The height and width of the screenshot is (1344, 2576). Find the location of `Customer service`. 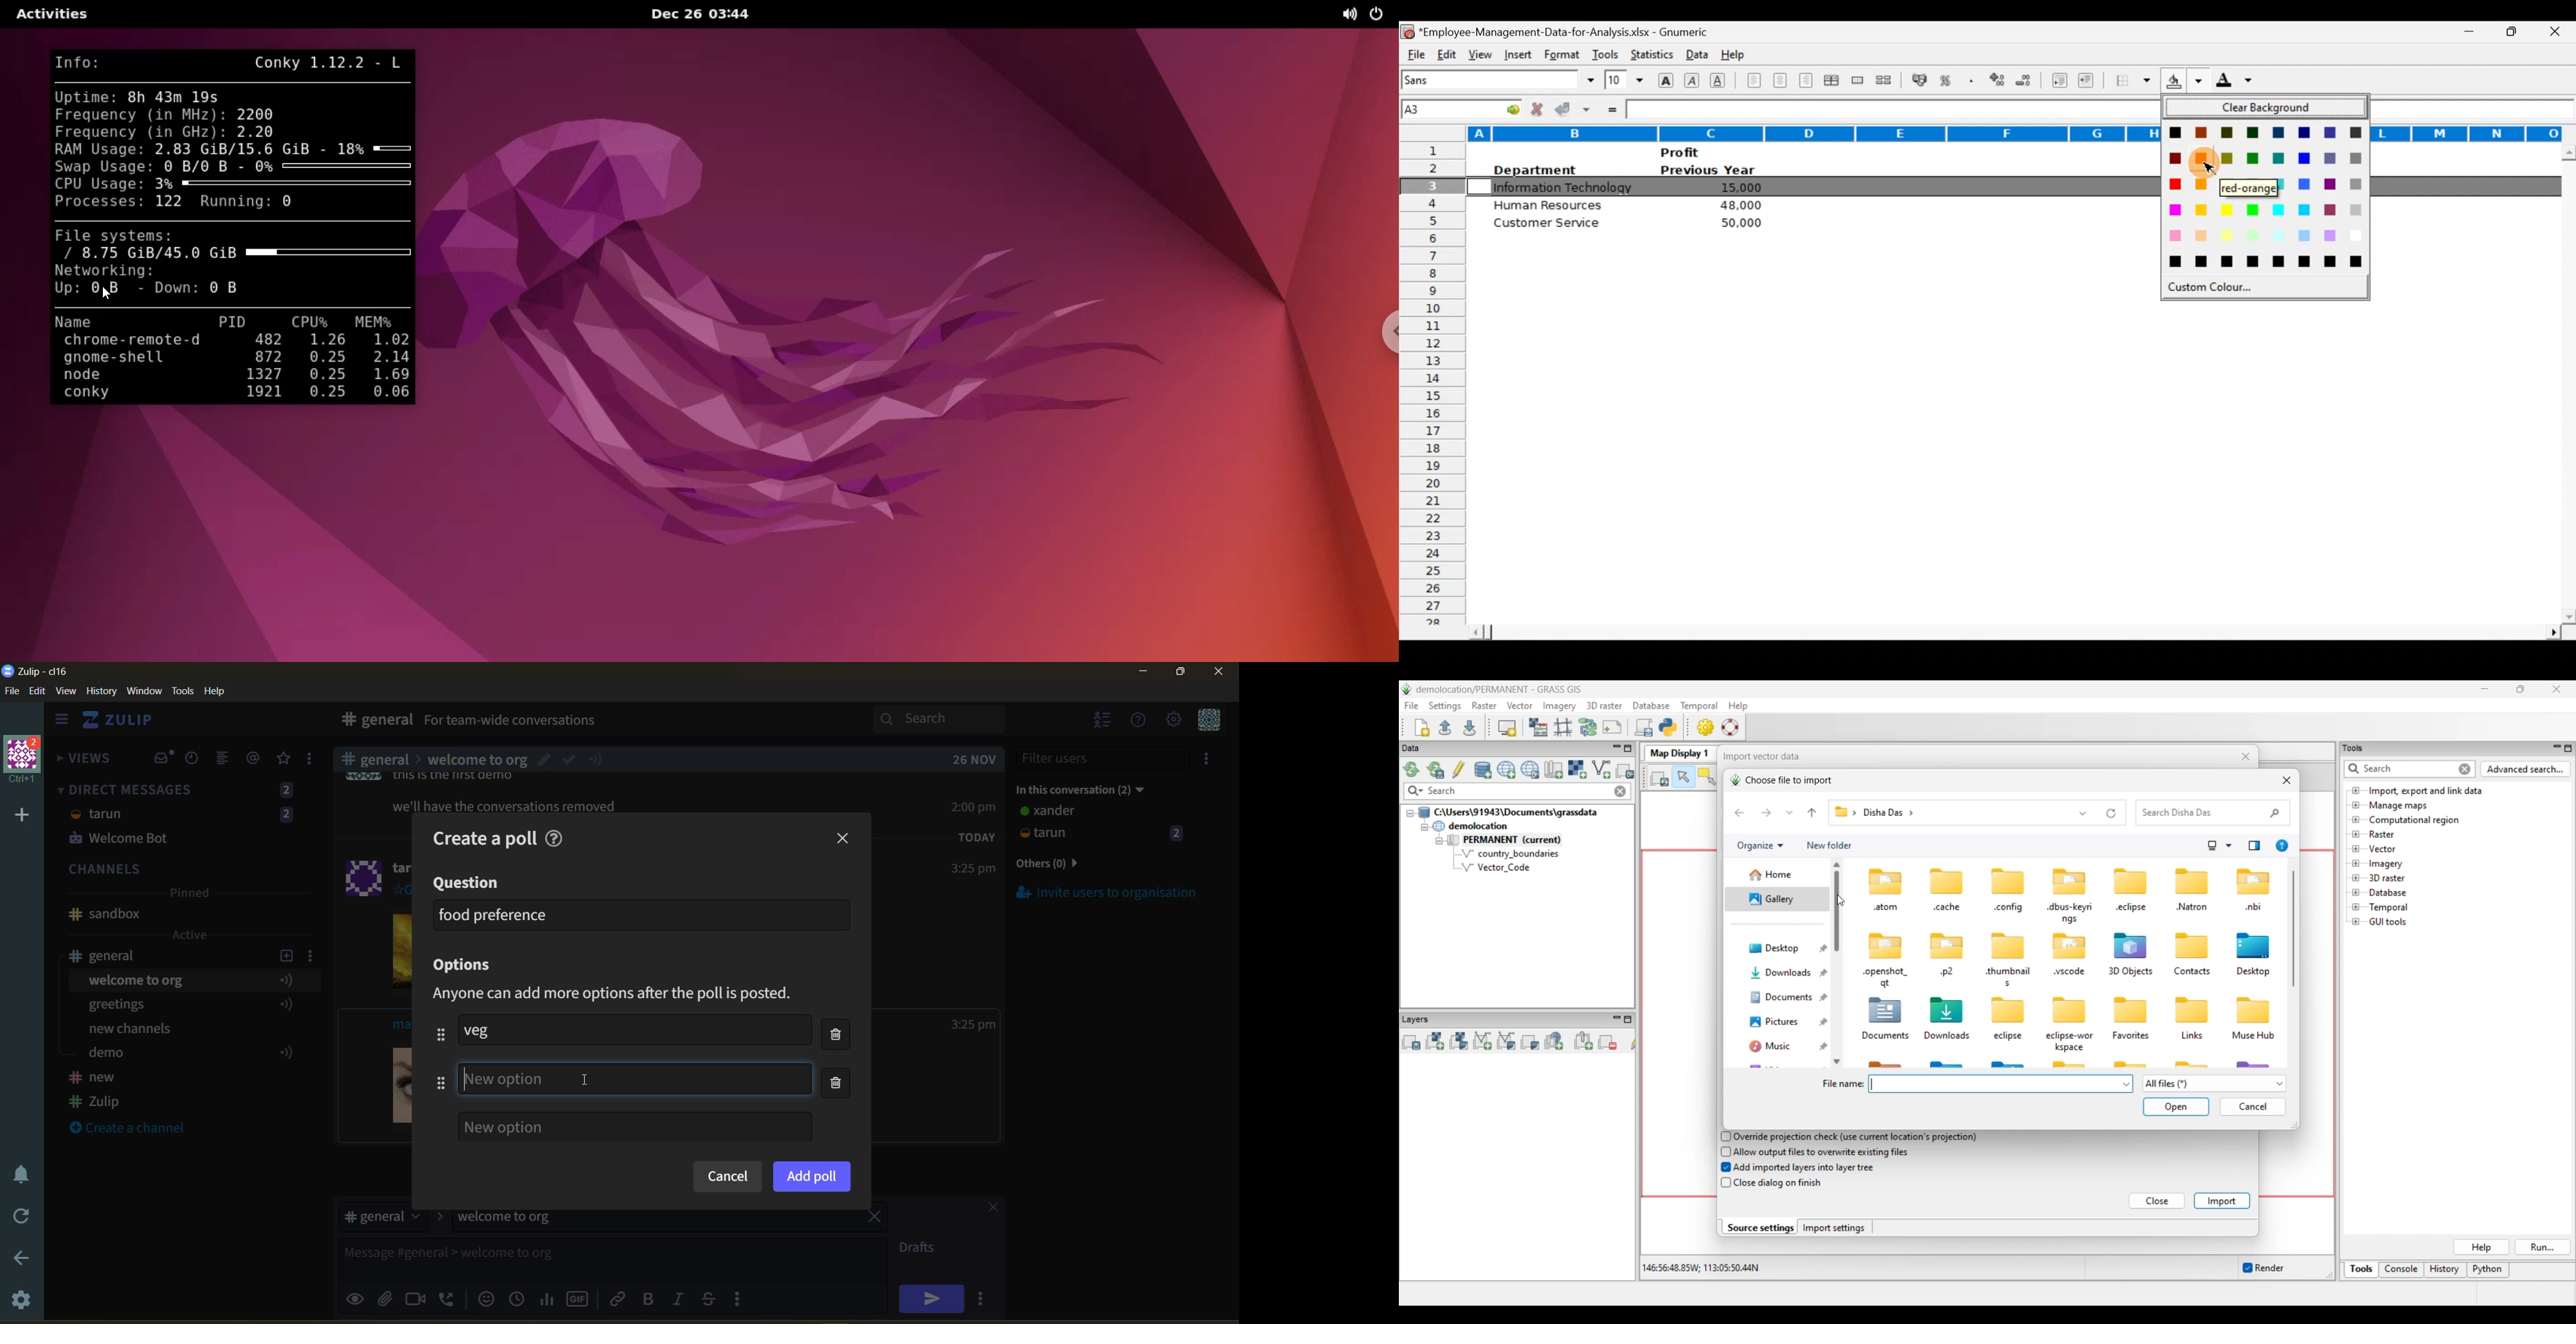

Customer service is located at coordinates (1553, 226).